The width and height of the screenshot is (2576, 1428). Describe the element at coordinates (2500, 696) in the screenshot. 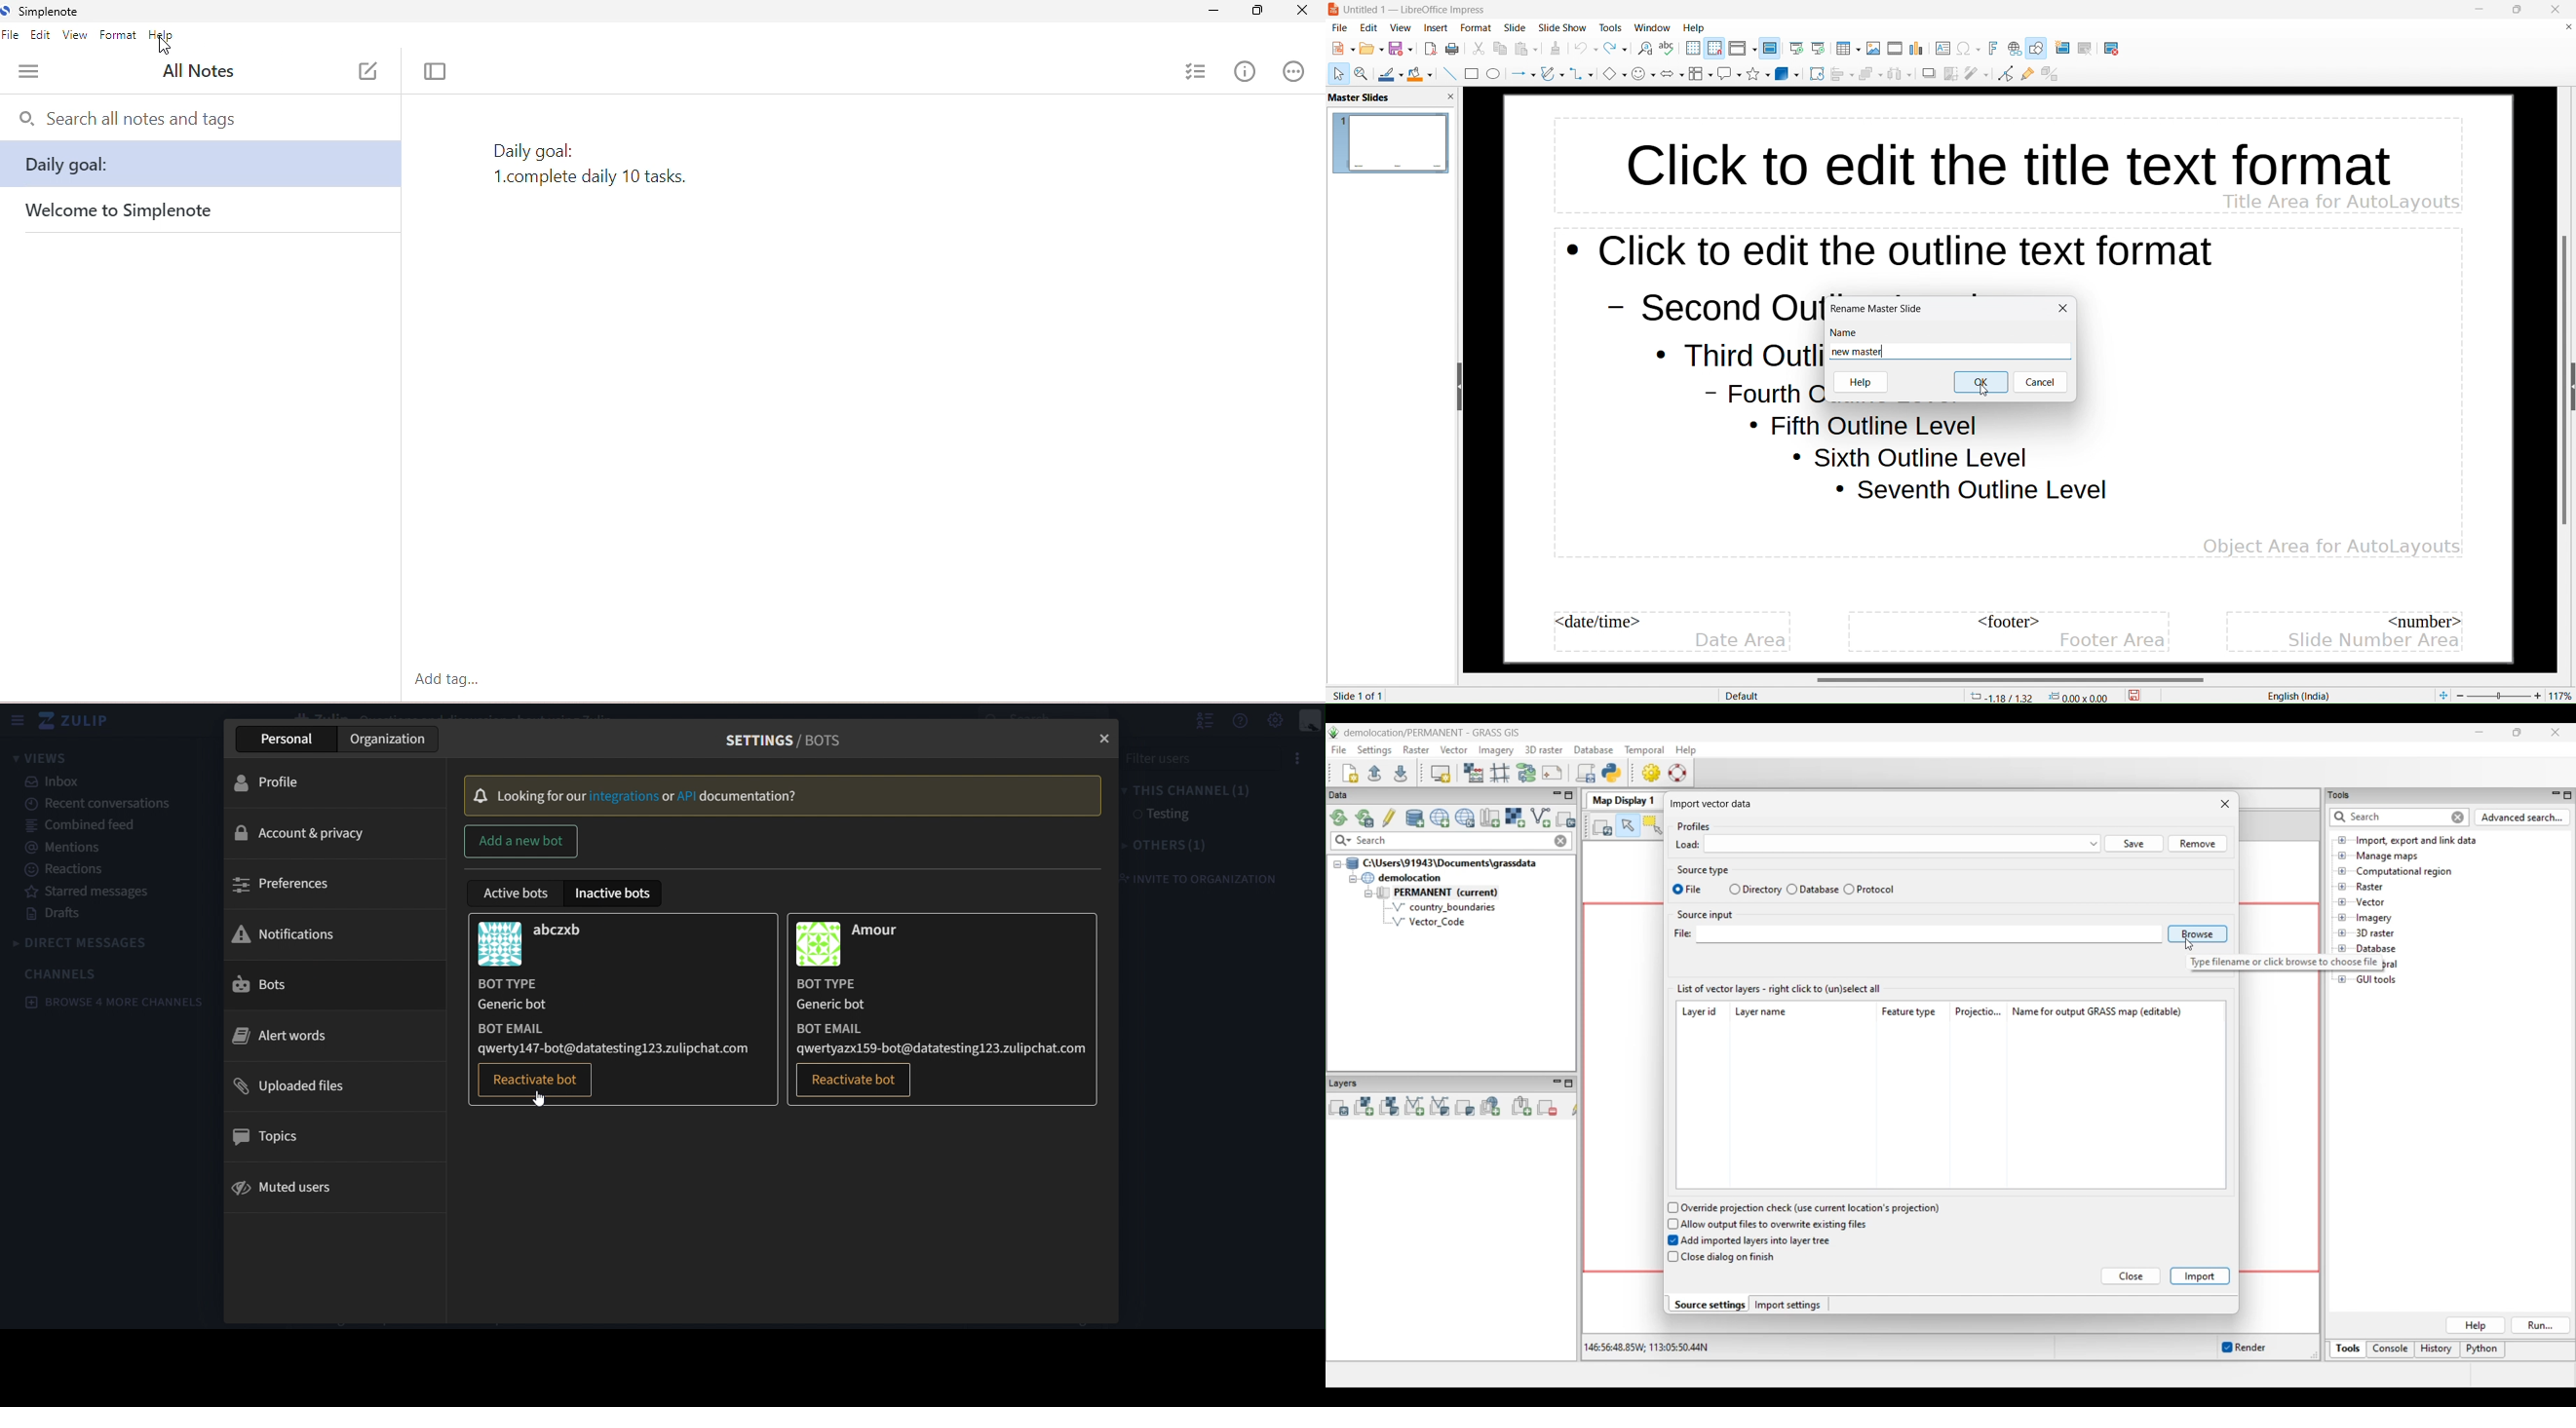

I see `Zoom percent` at that location.